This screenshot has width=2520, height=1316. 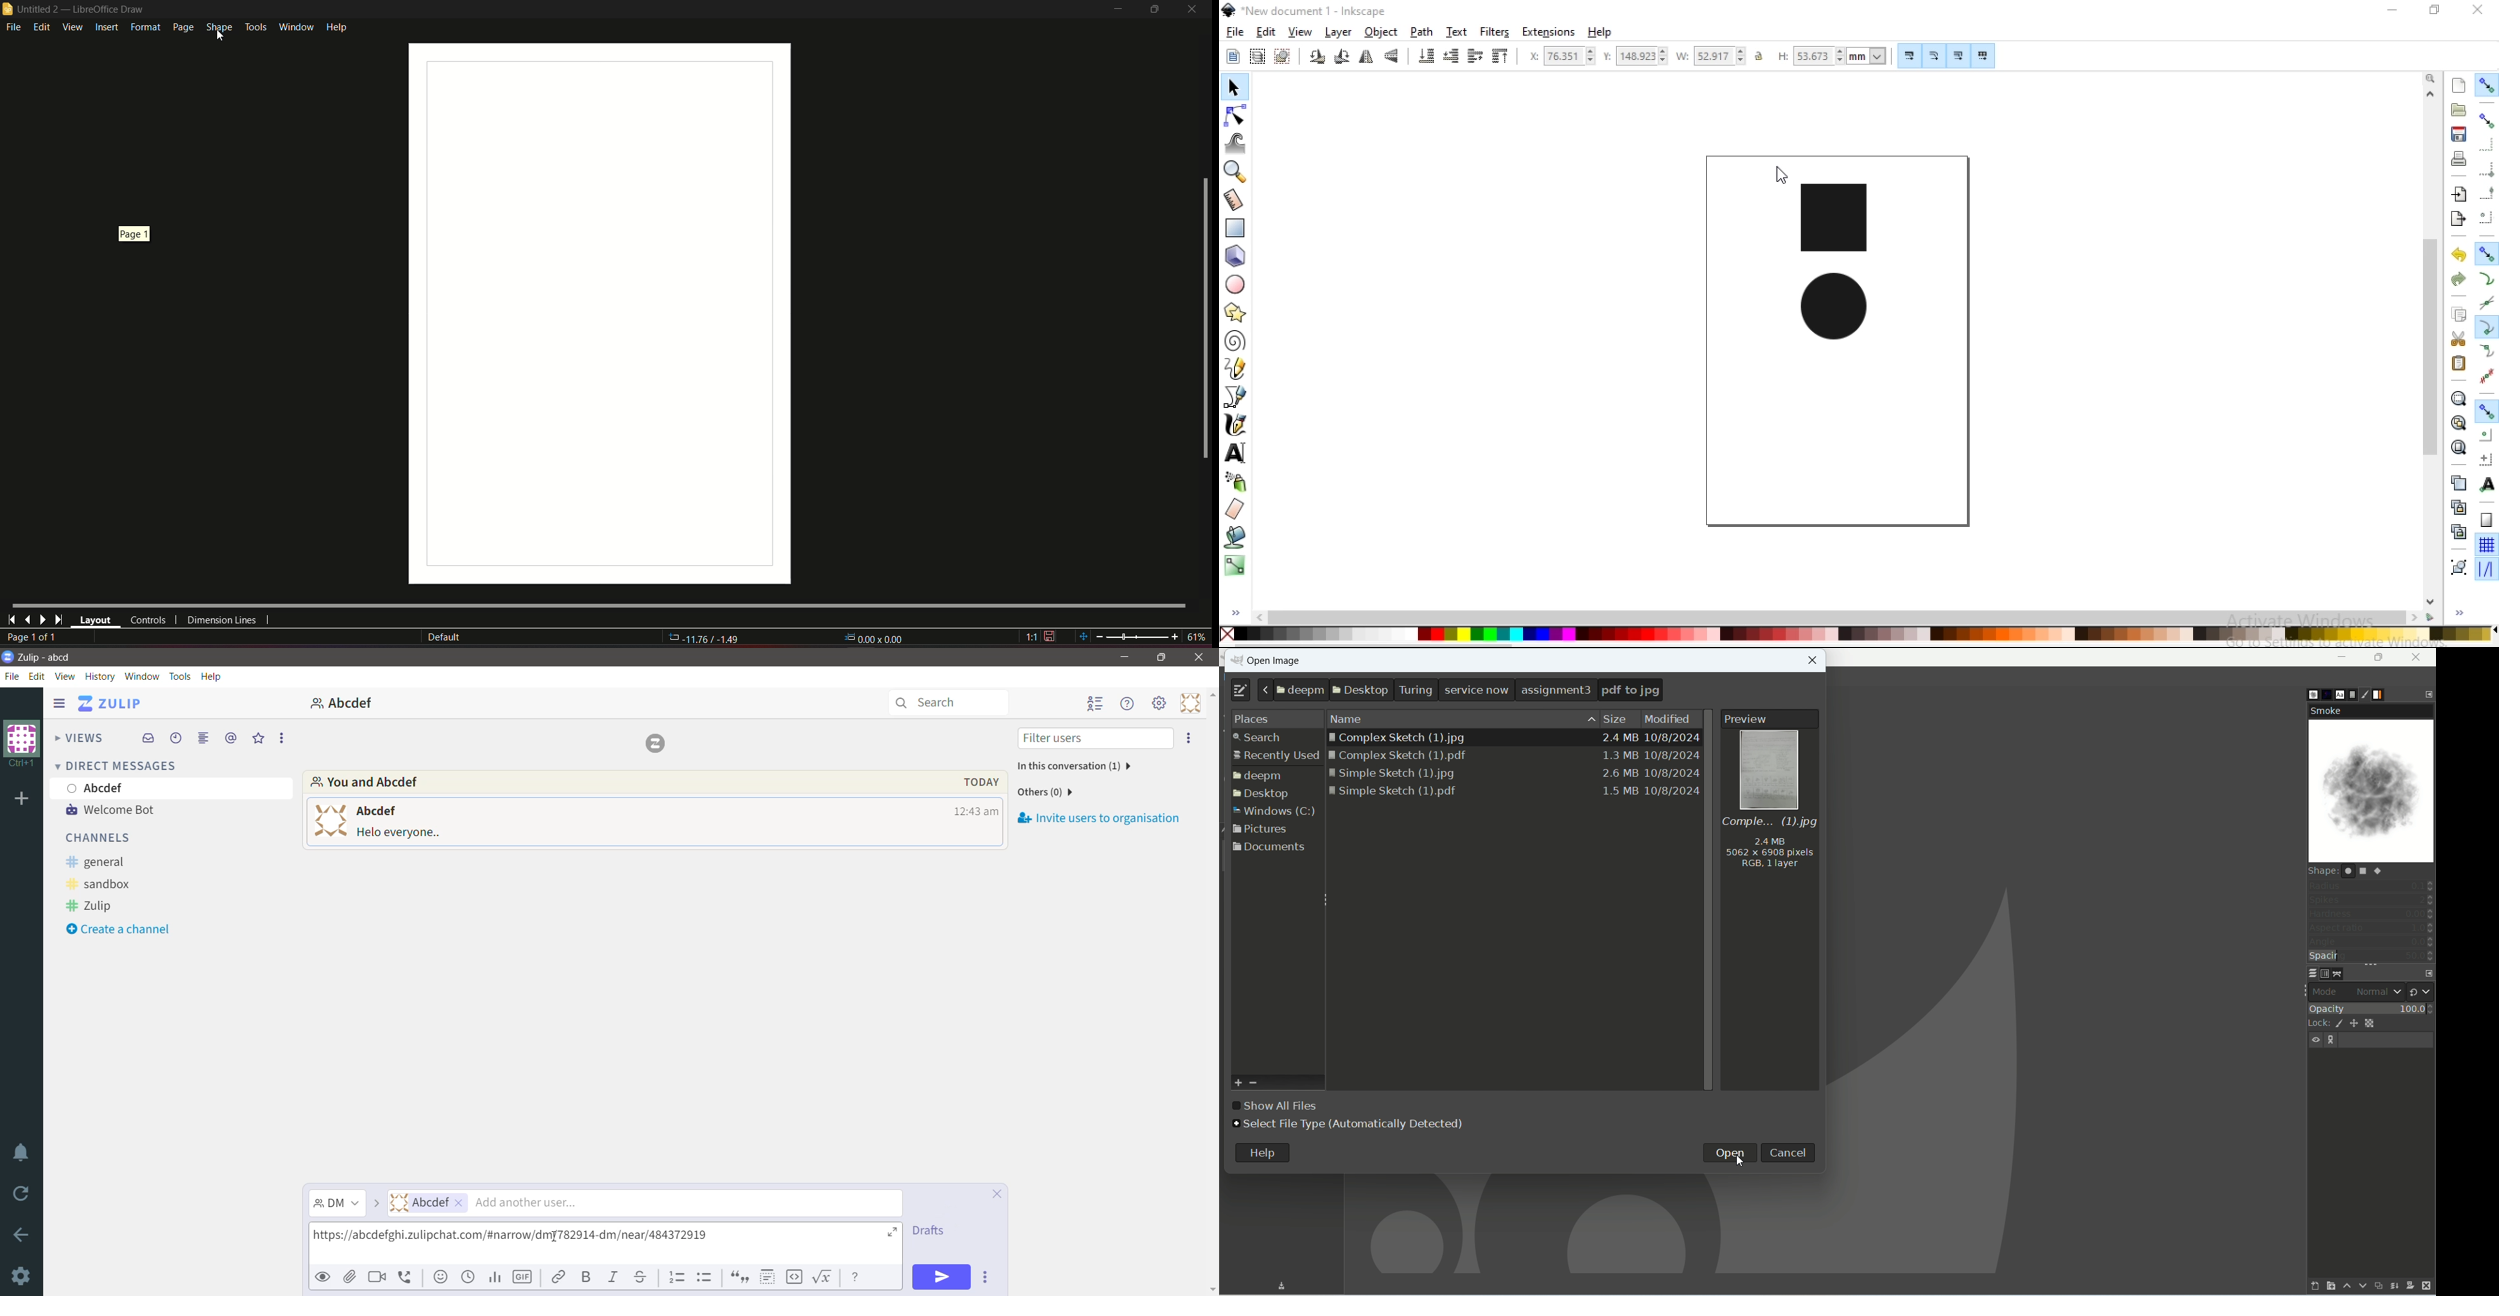 What do you see at coordinates (128, 929) in the screenshot?
I see `Create a channel` at bounding box center [128, 929].